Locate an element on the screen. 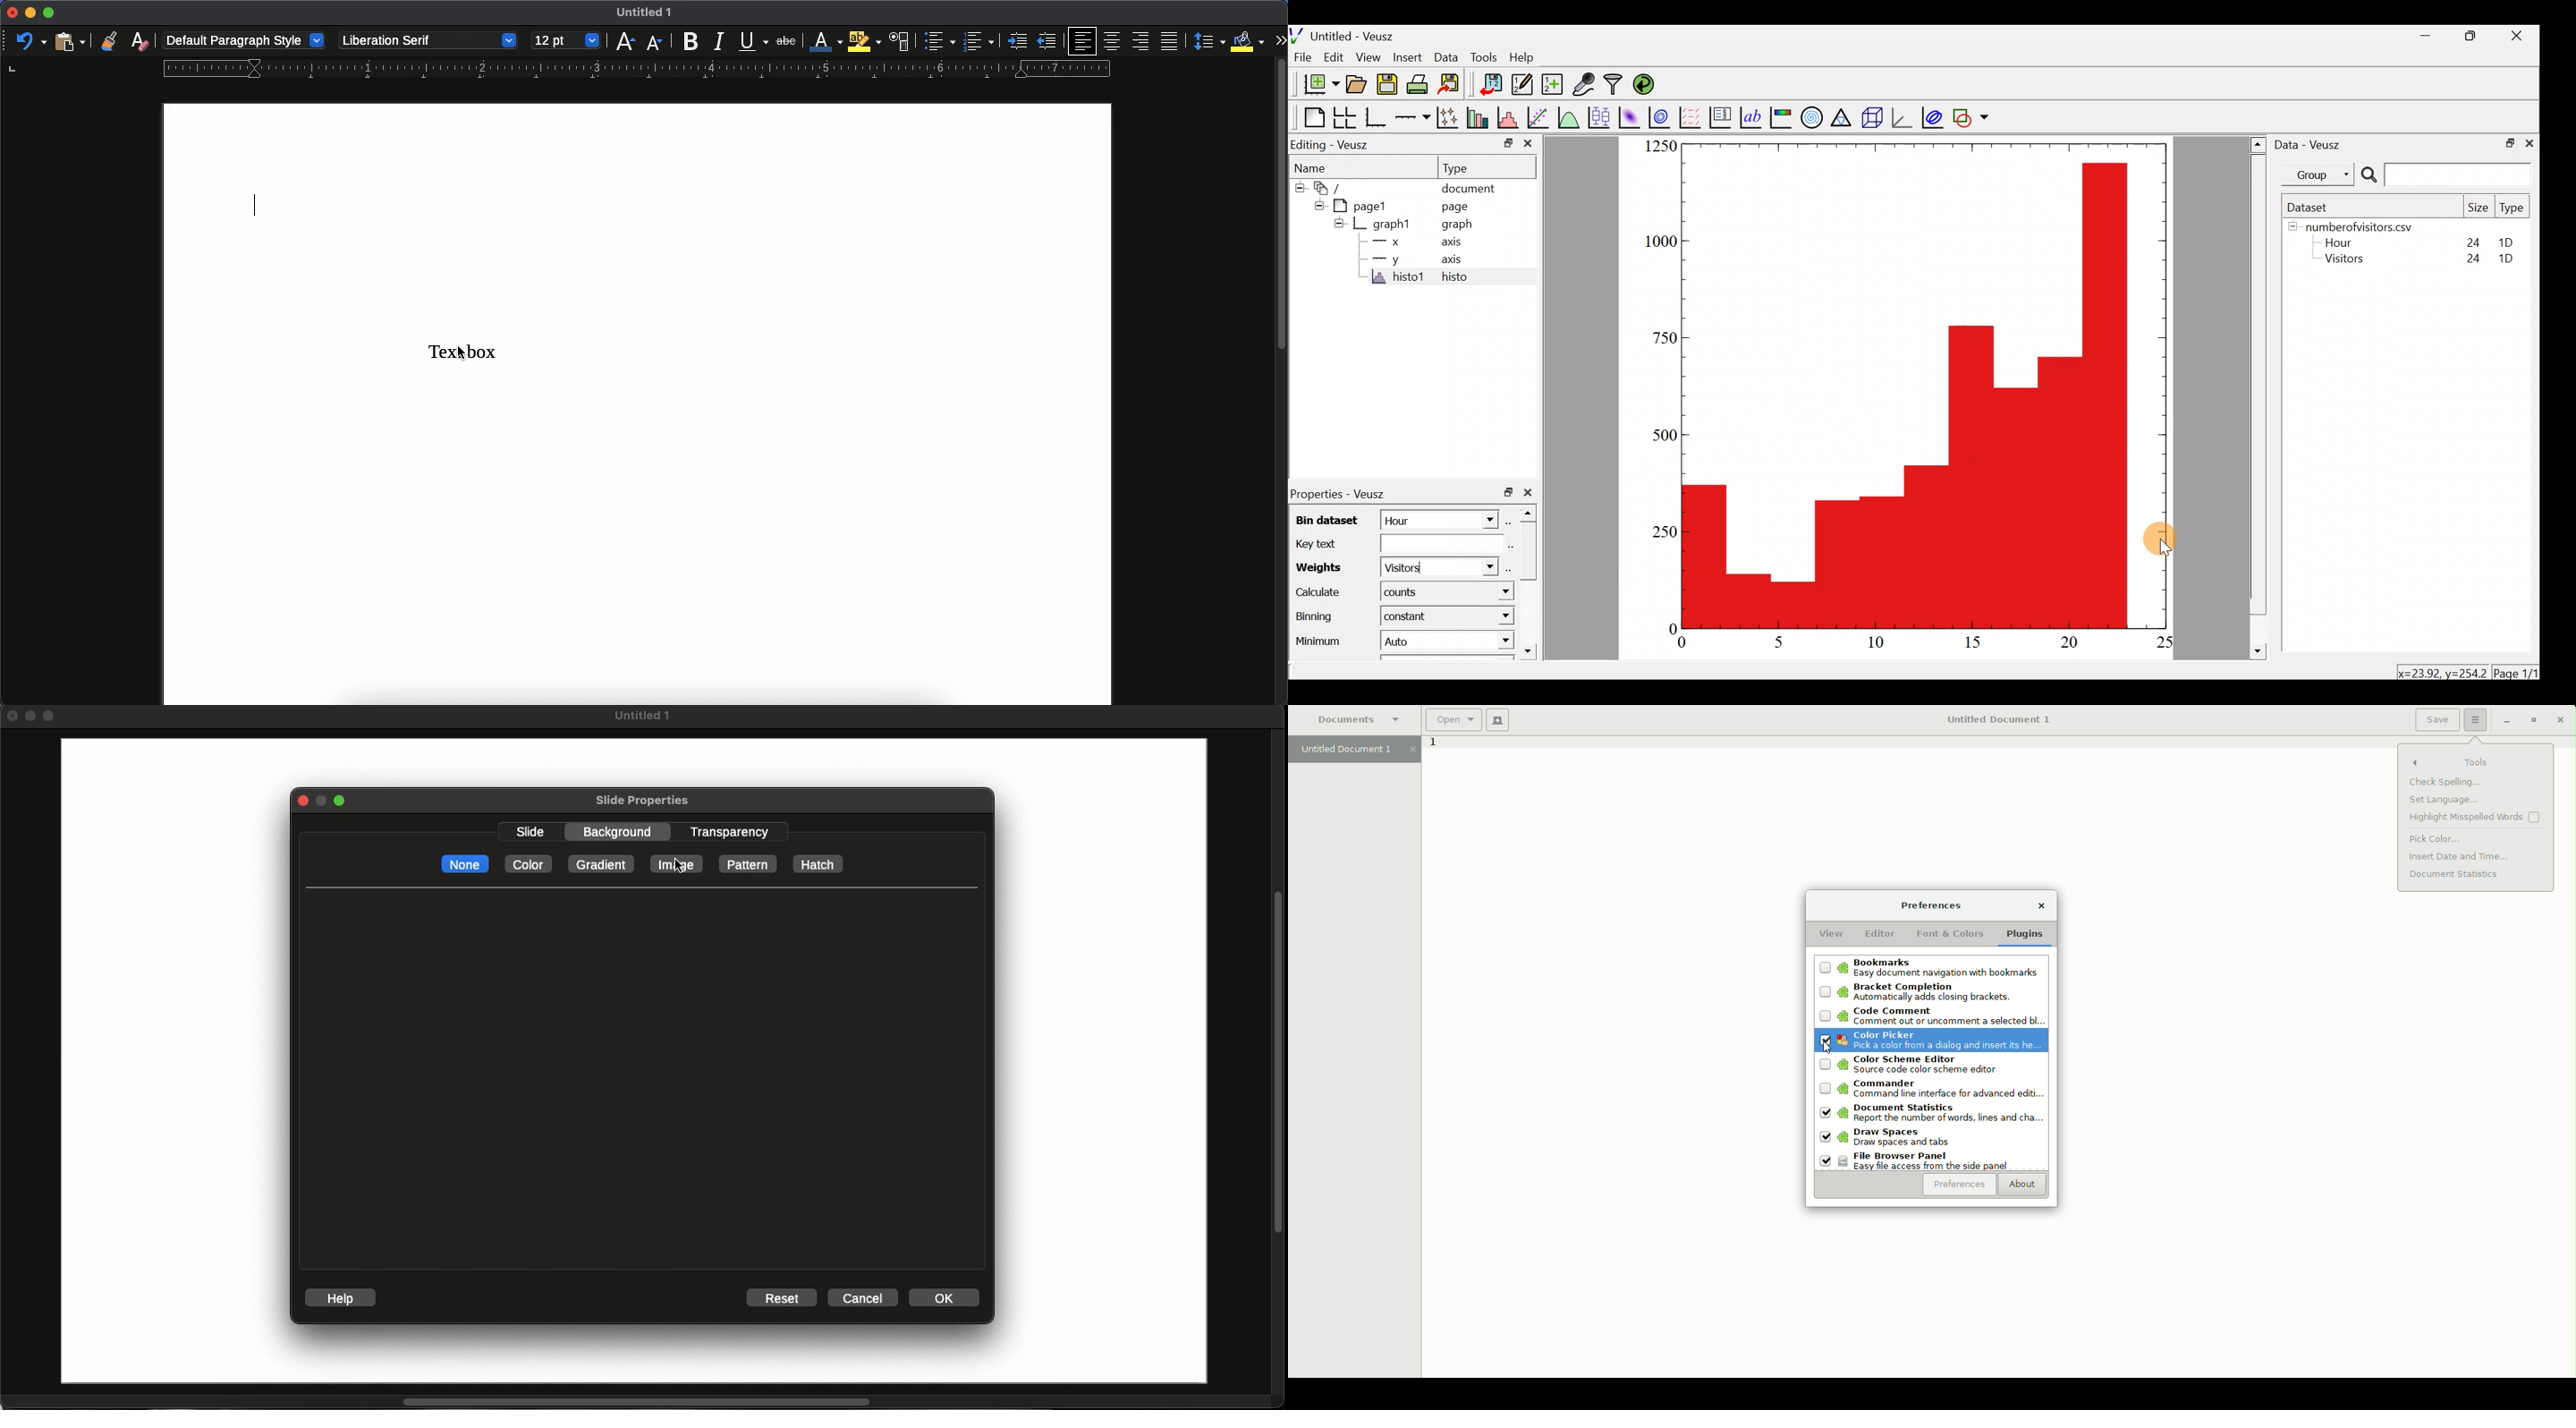 Image resolution: width=2576 pixels, height=1428 pixels. Auto is located at coordinates (1417, 640).